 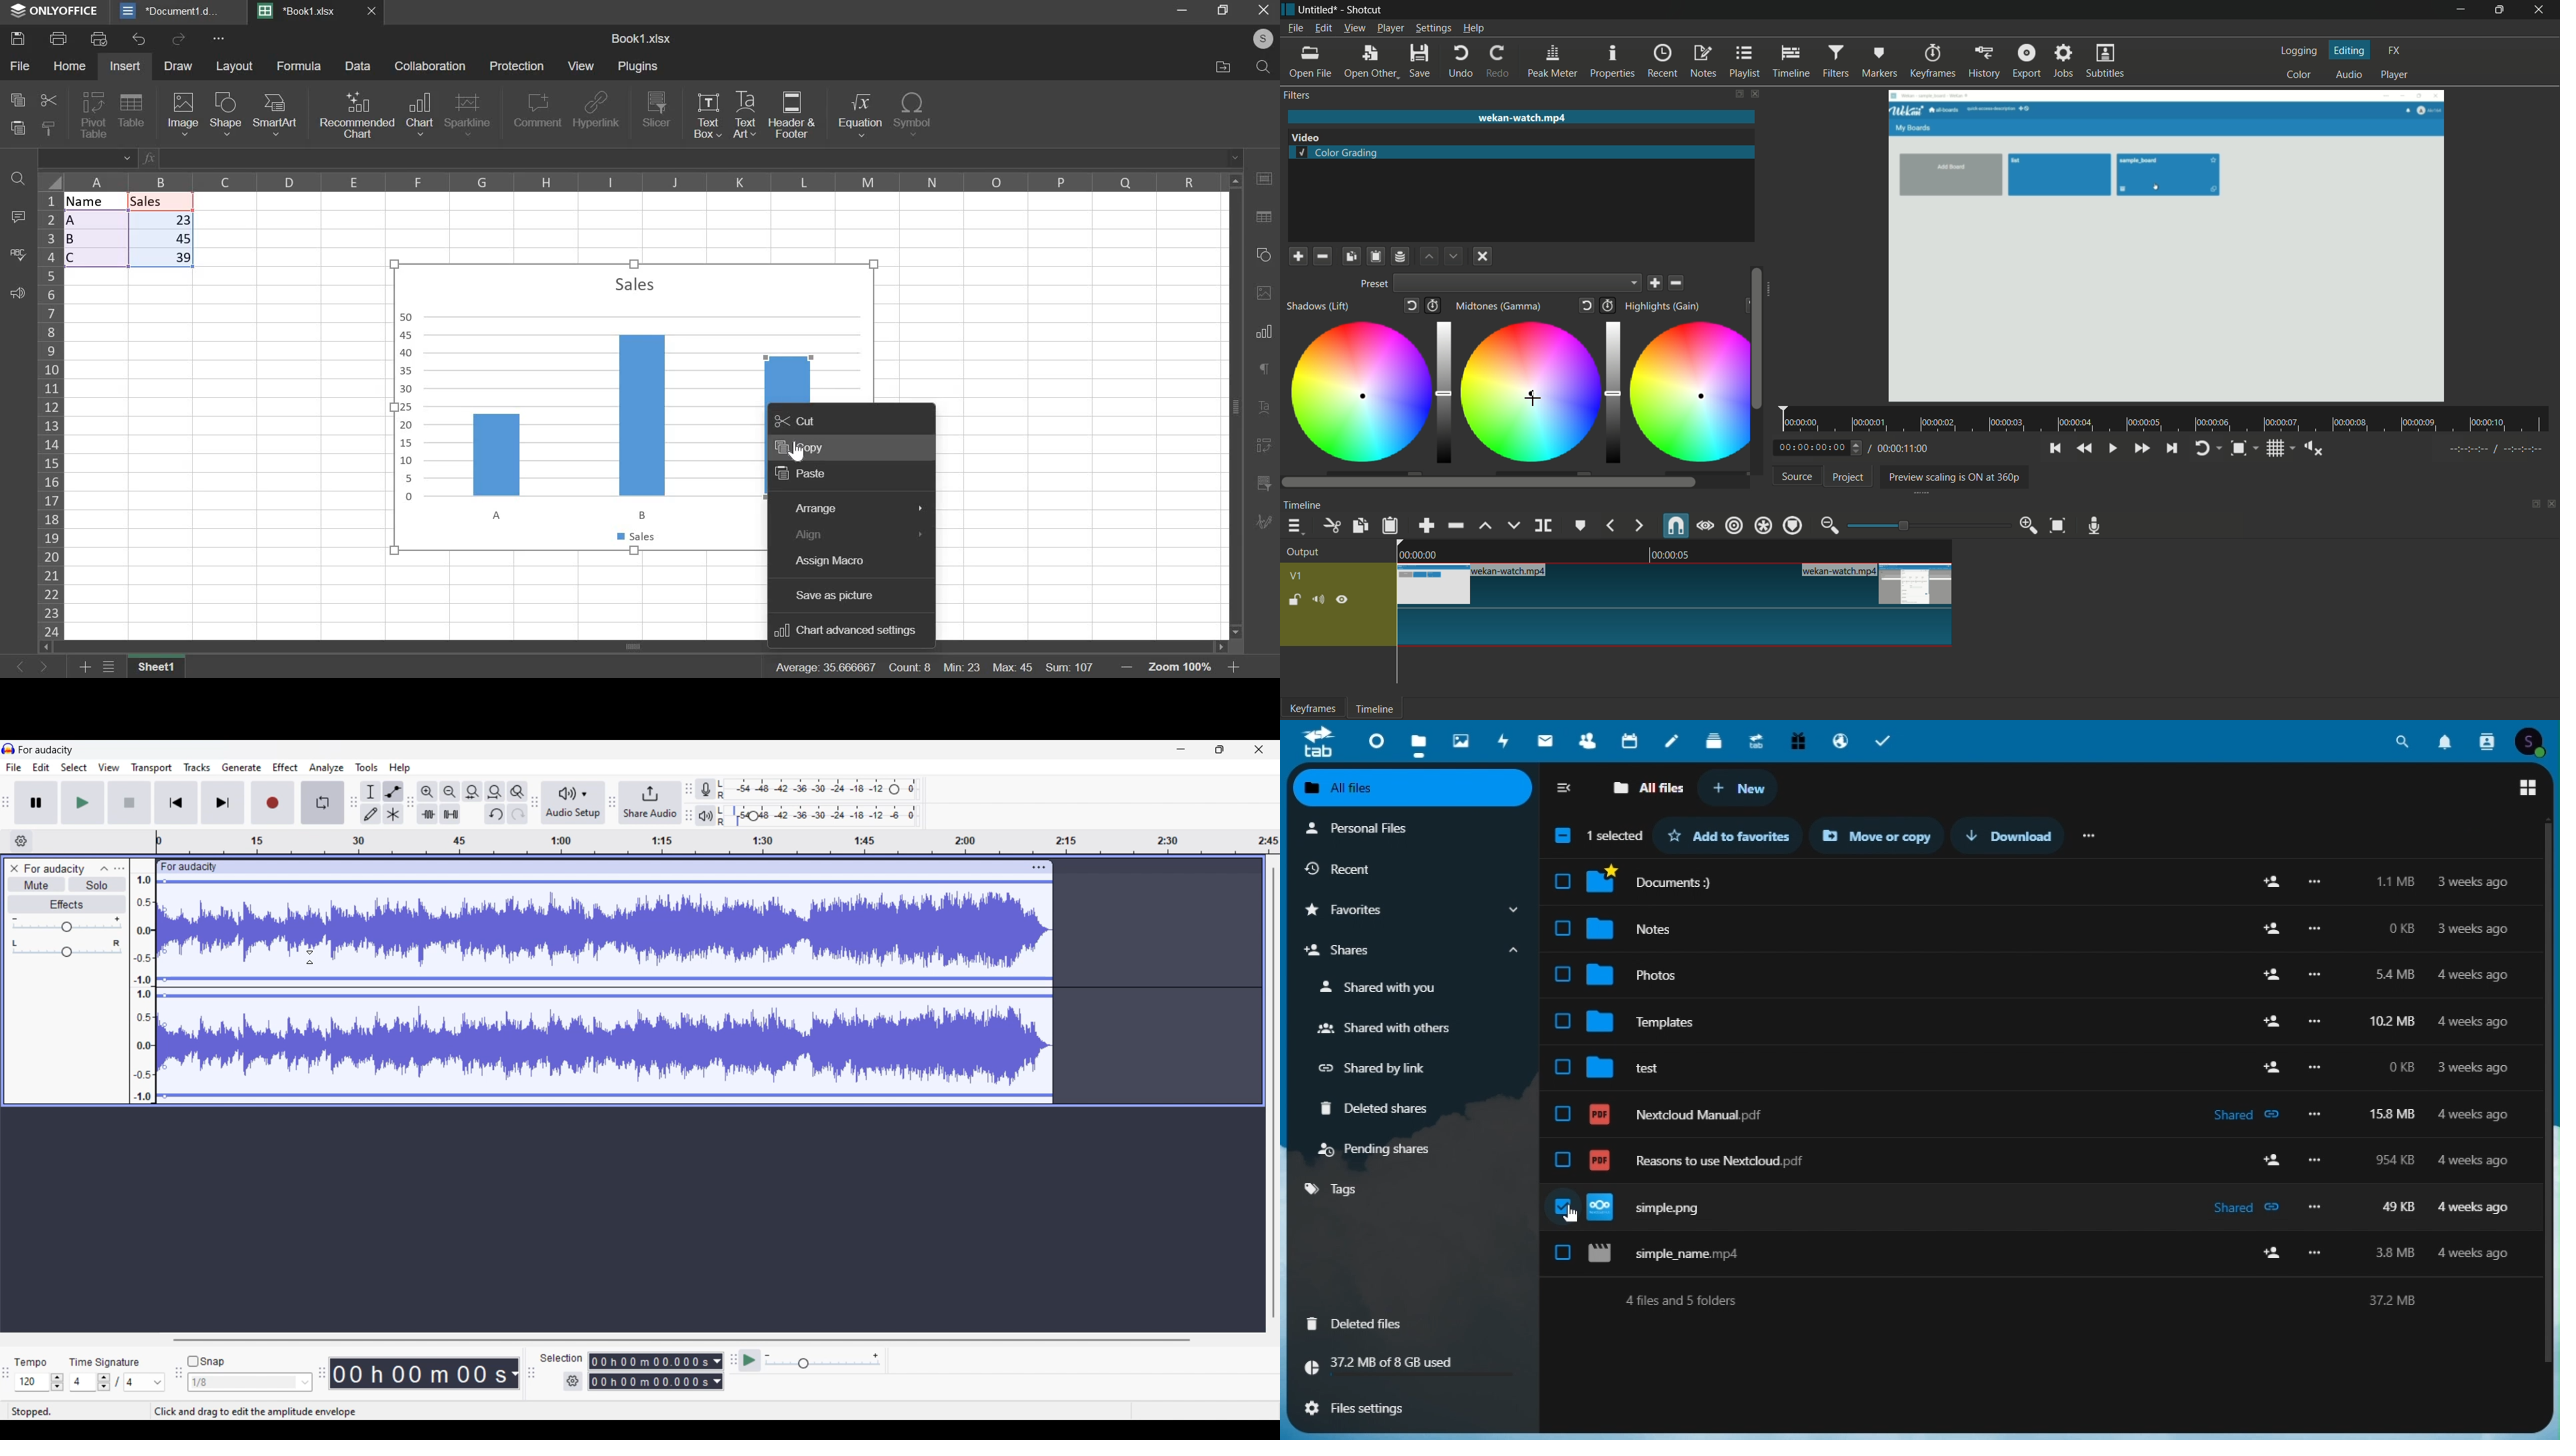 What do you see at coordinates (803, 475) in the screenshot?
I see `paste` at bounding box center [803, 475].